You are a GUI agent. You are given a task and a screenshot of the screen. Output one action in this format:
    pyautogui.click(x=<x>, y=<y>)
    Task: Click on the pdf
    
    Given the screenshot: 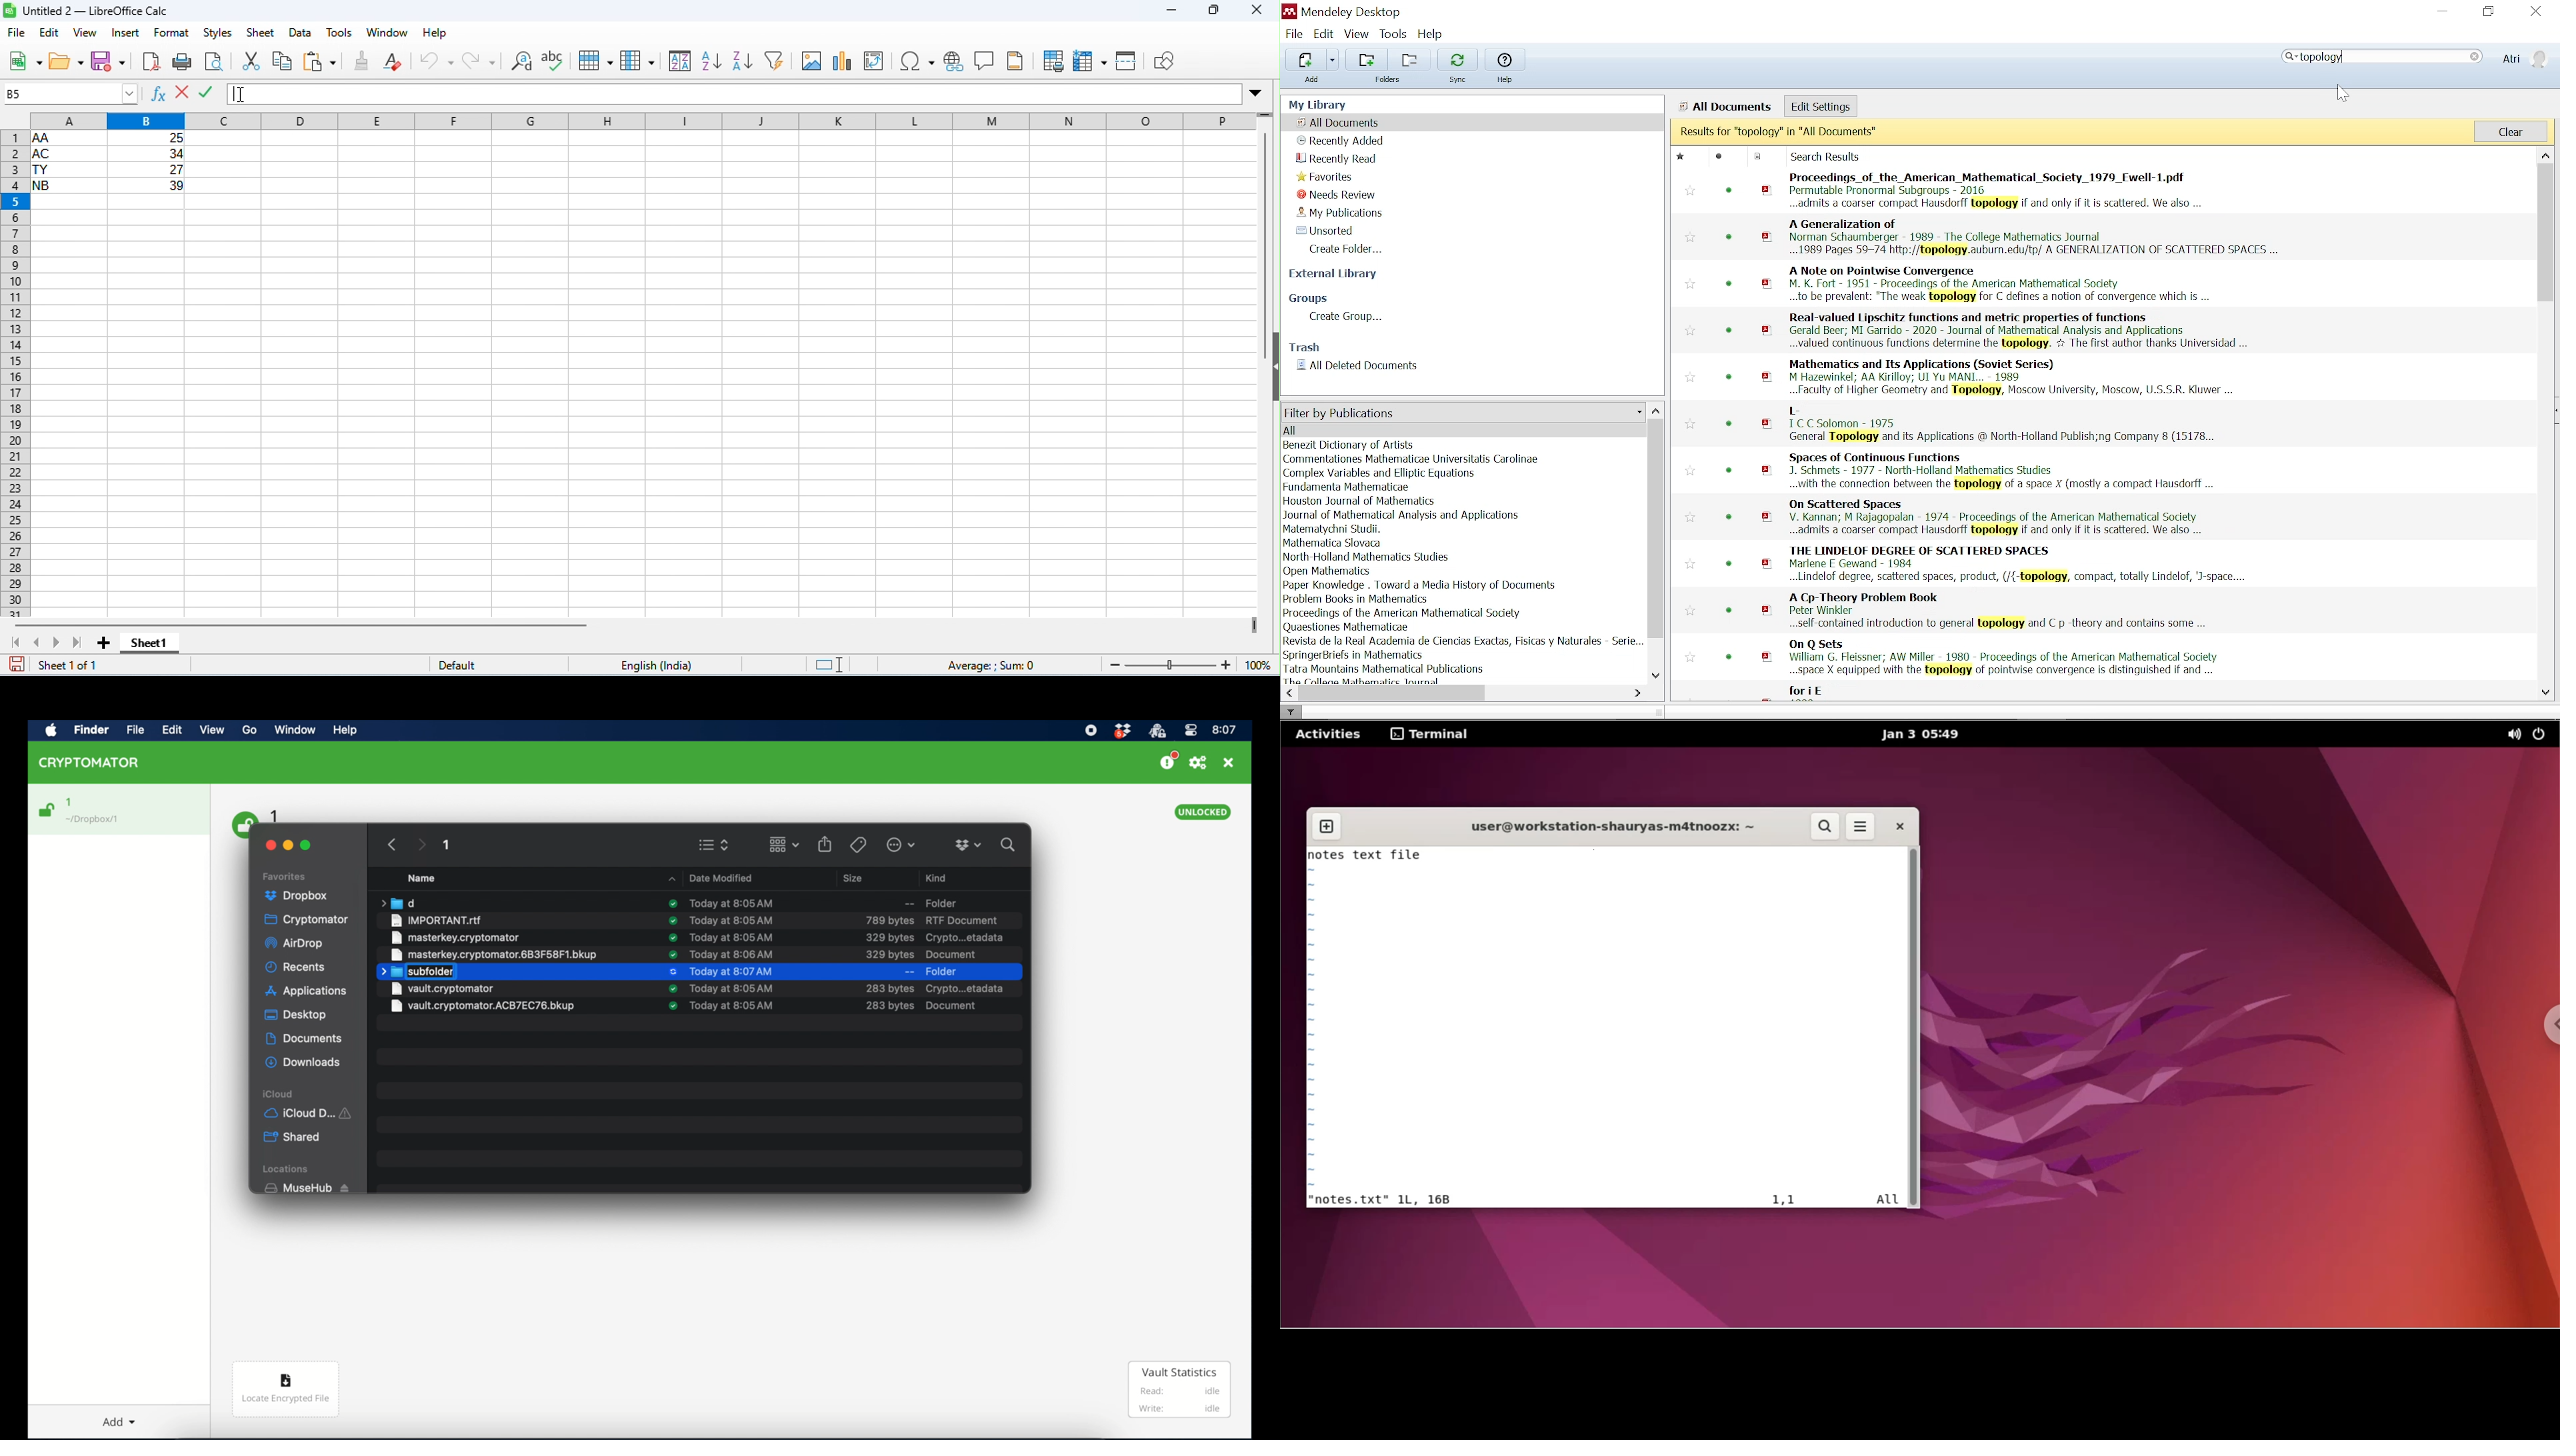 What is the action you would take?
    pyautogui.click(x=1769, y=423)
    